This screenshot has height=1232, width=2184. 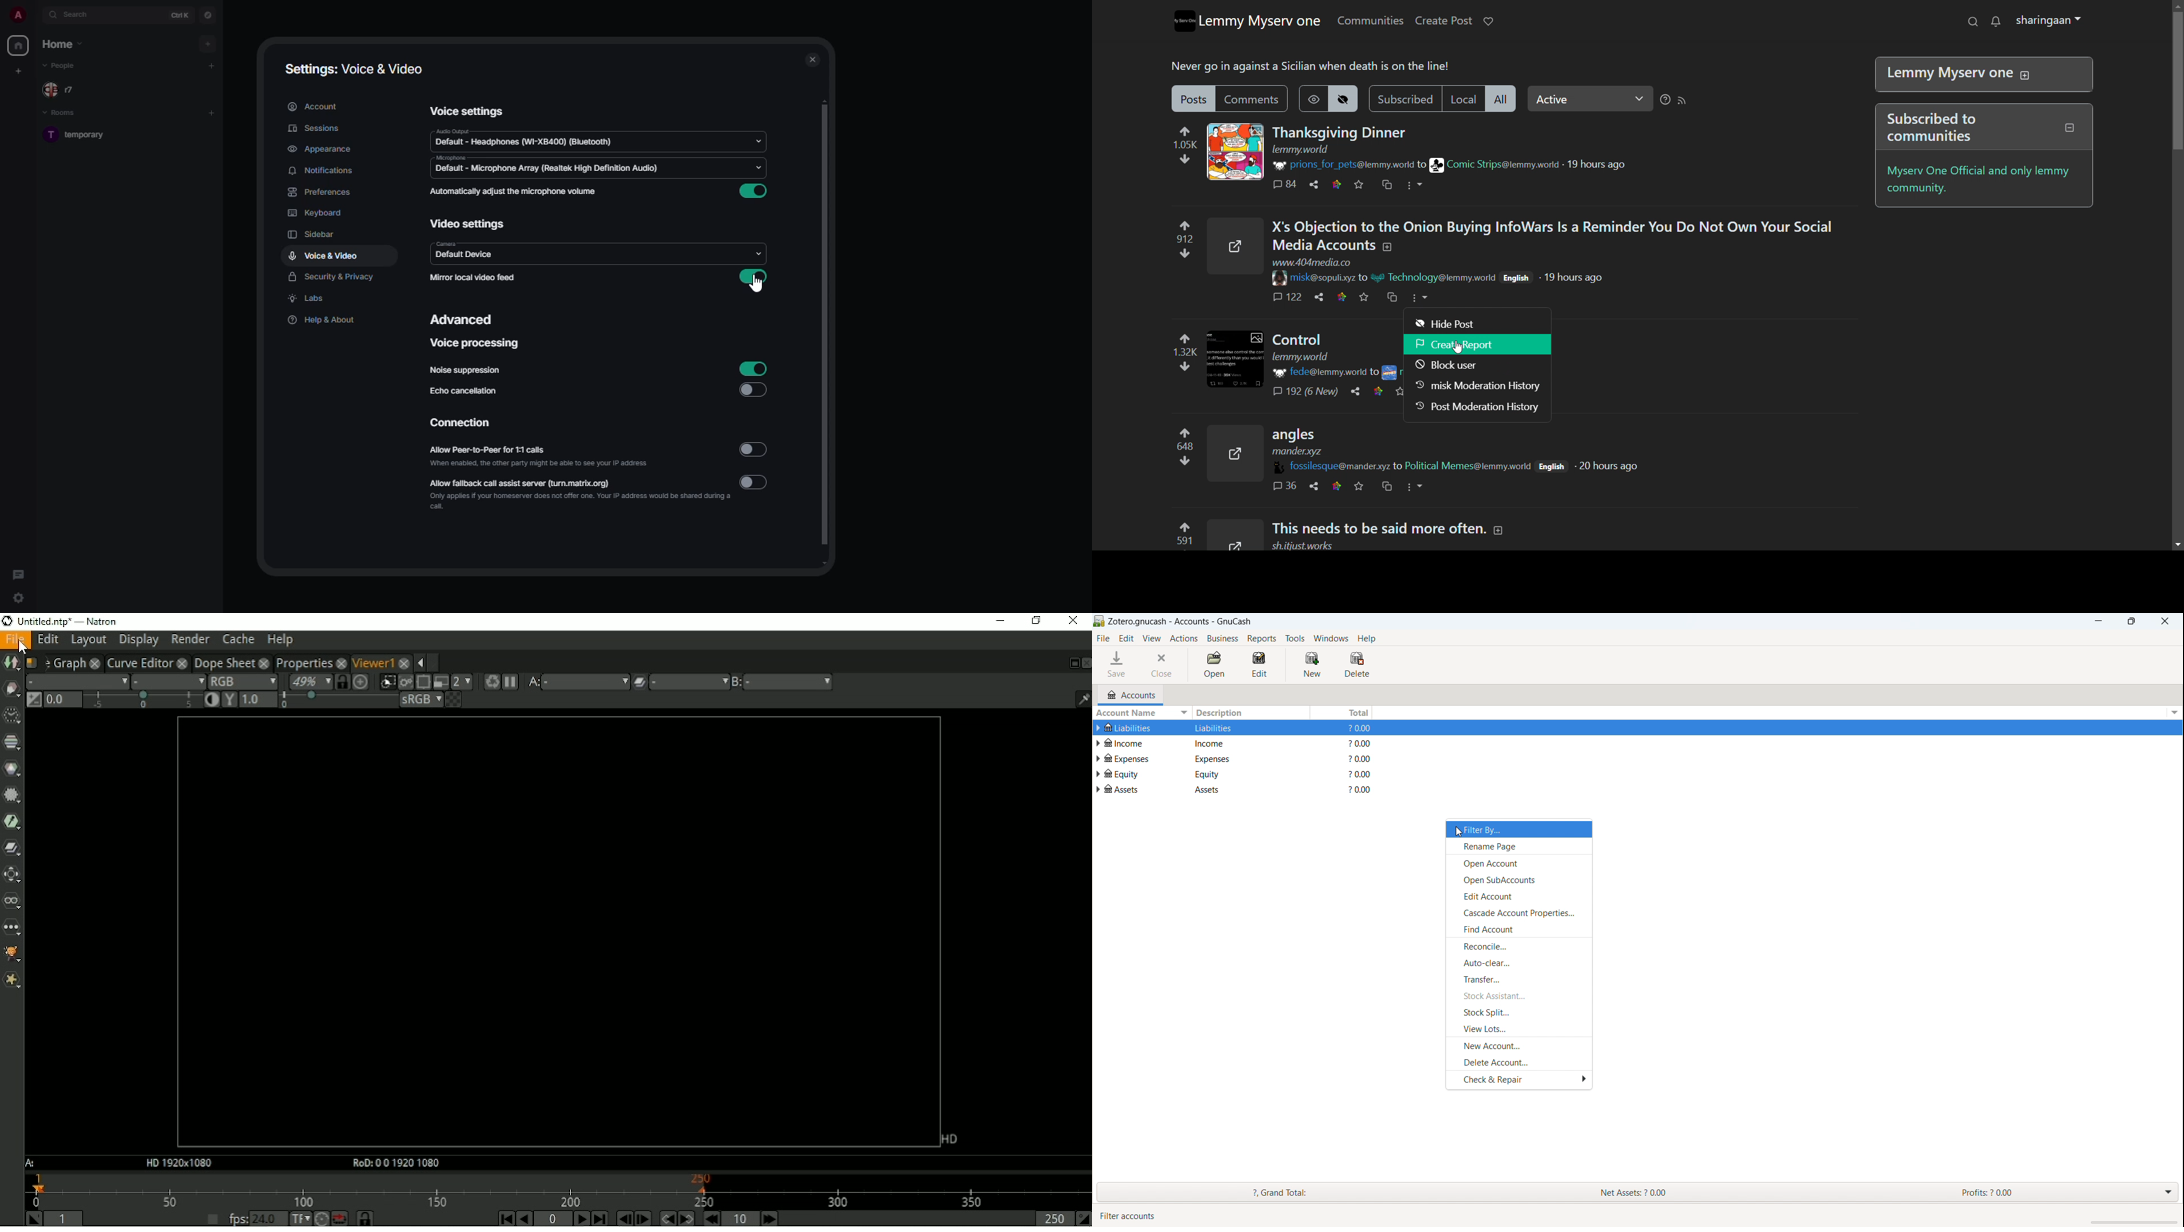 I want to click on Liabilities, so click(x=1220, y=728).